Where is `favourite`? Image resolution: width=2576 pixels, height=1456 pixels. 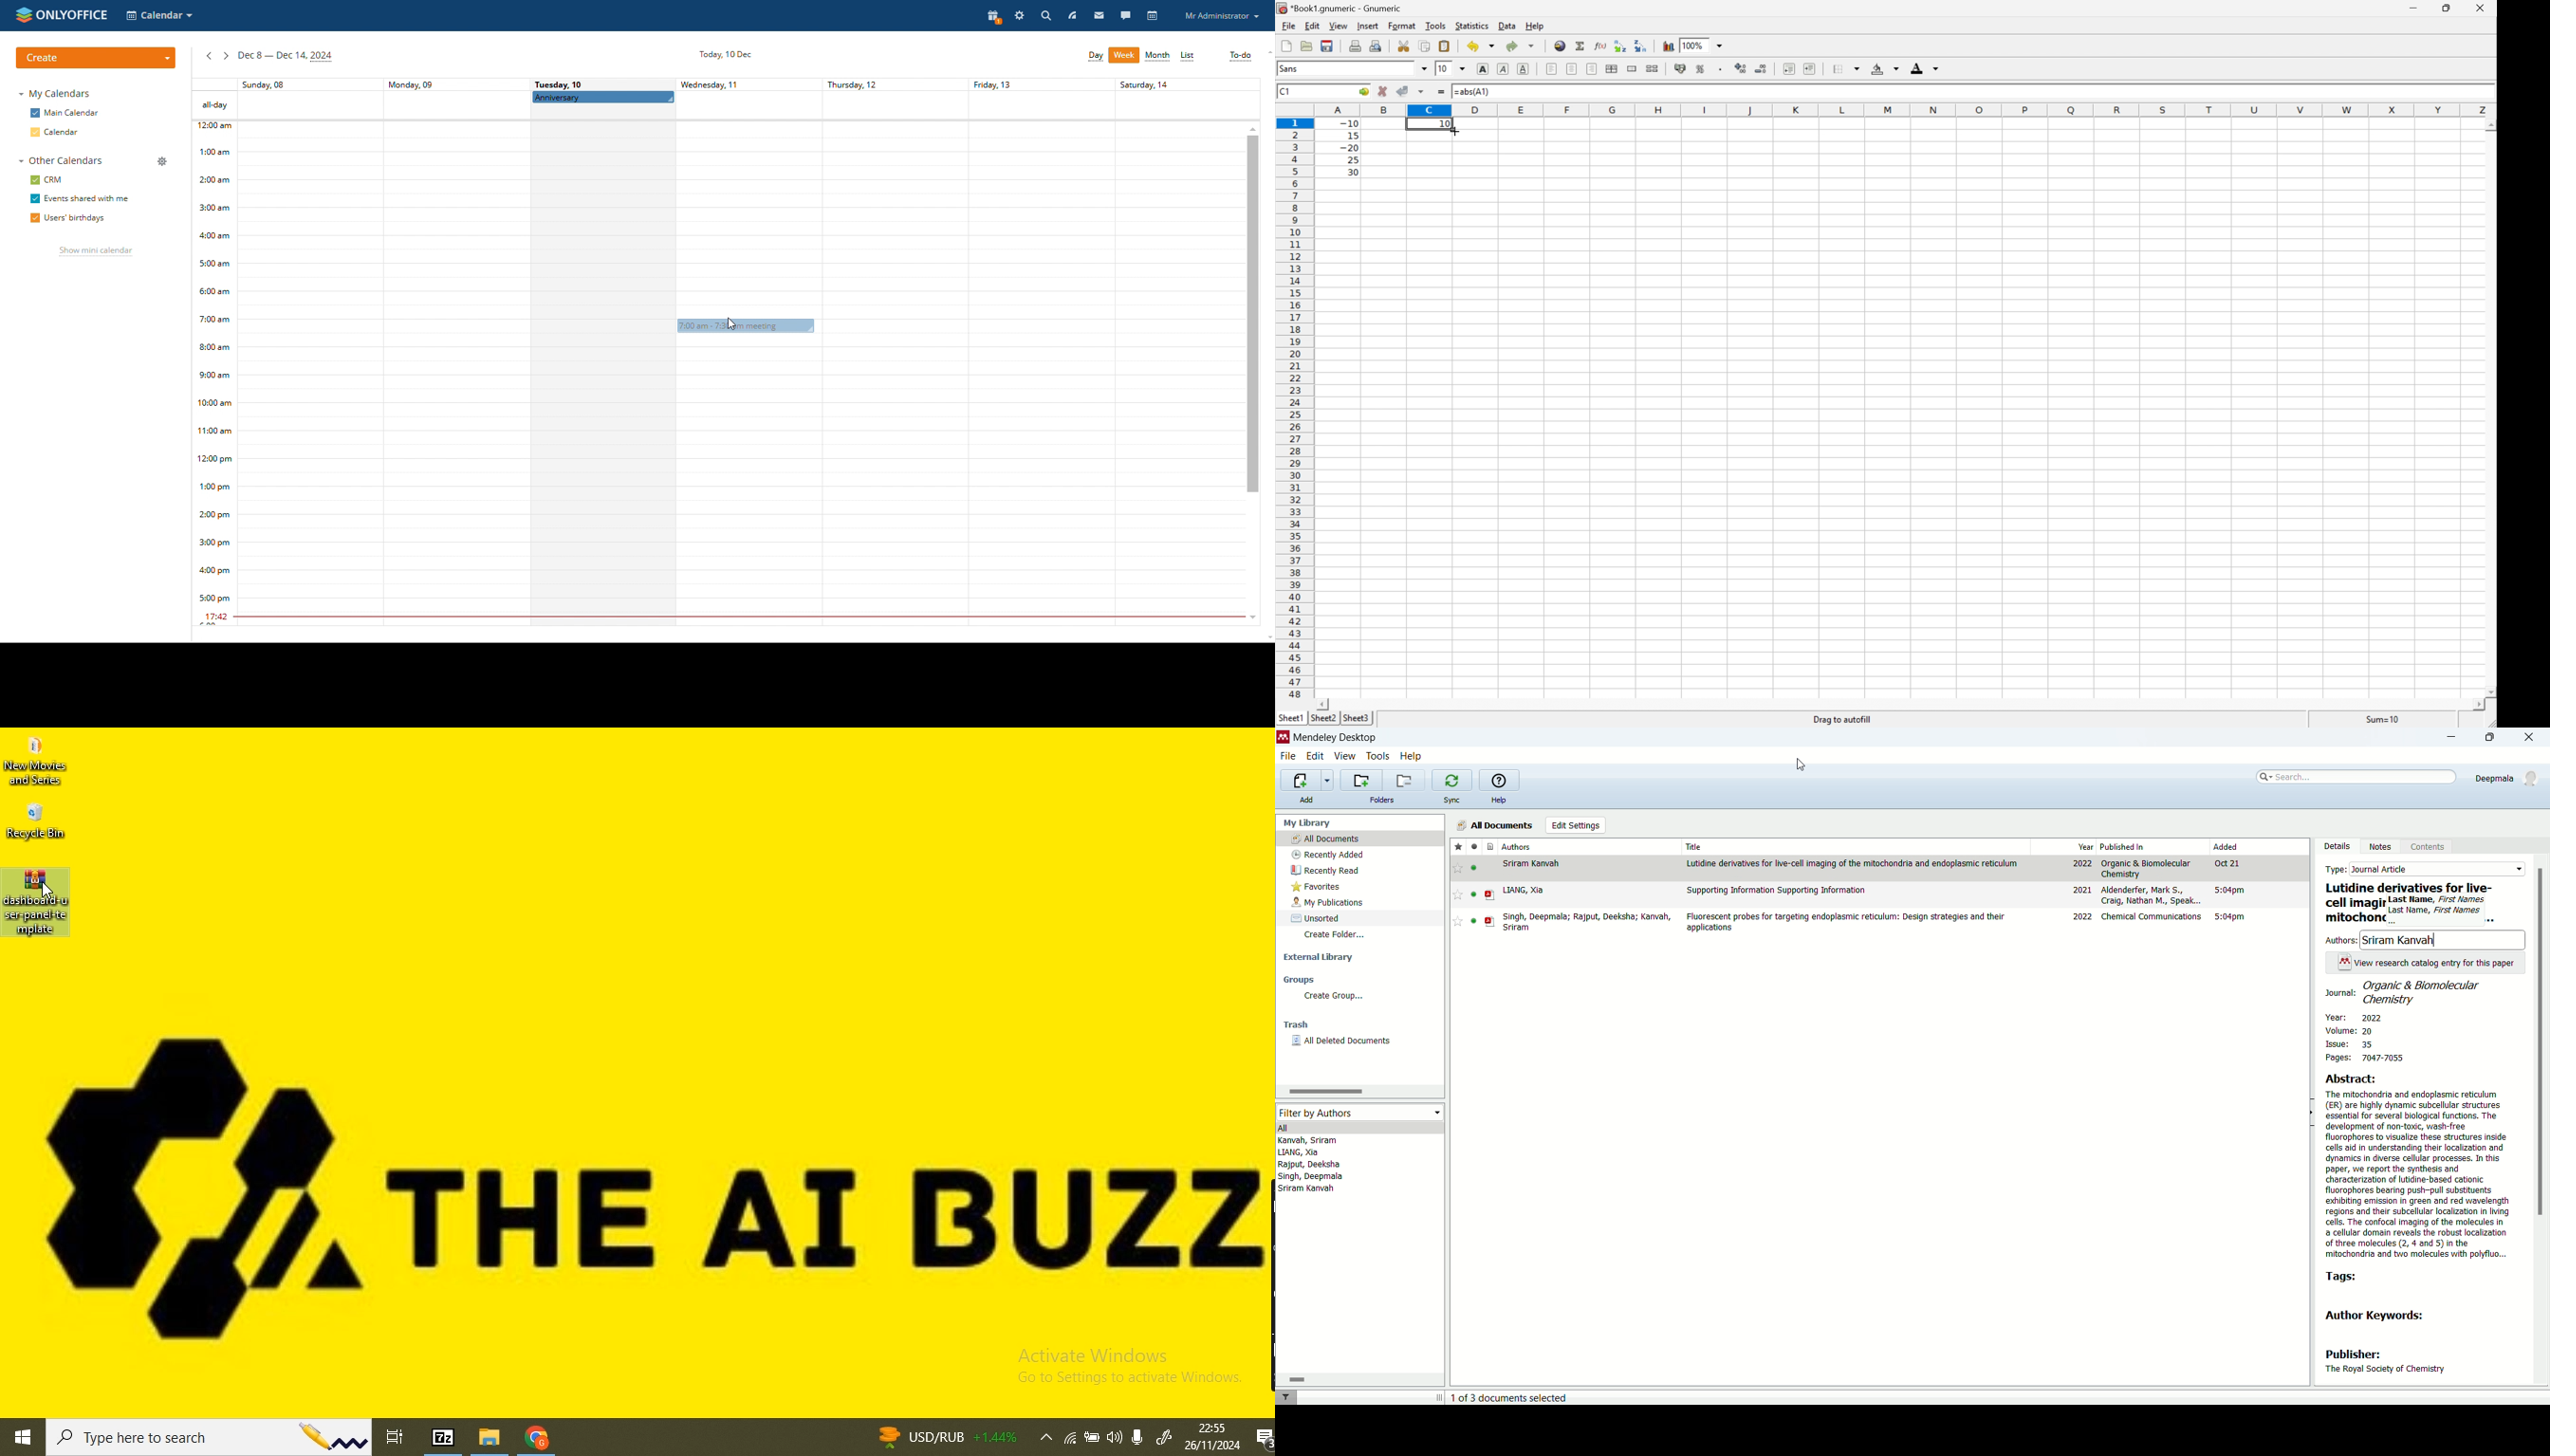
favourite is located at coordinates (1458, 868).